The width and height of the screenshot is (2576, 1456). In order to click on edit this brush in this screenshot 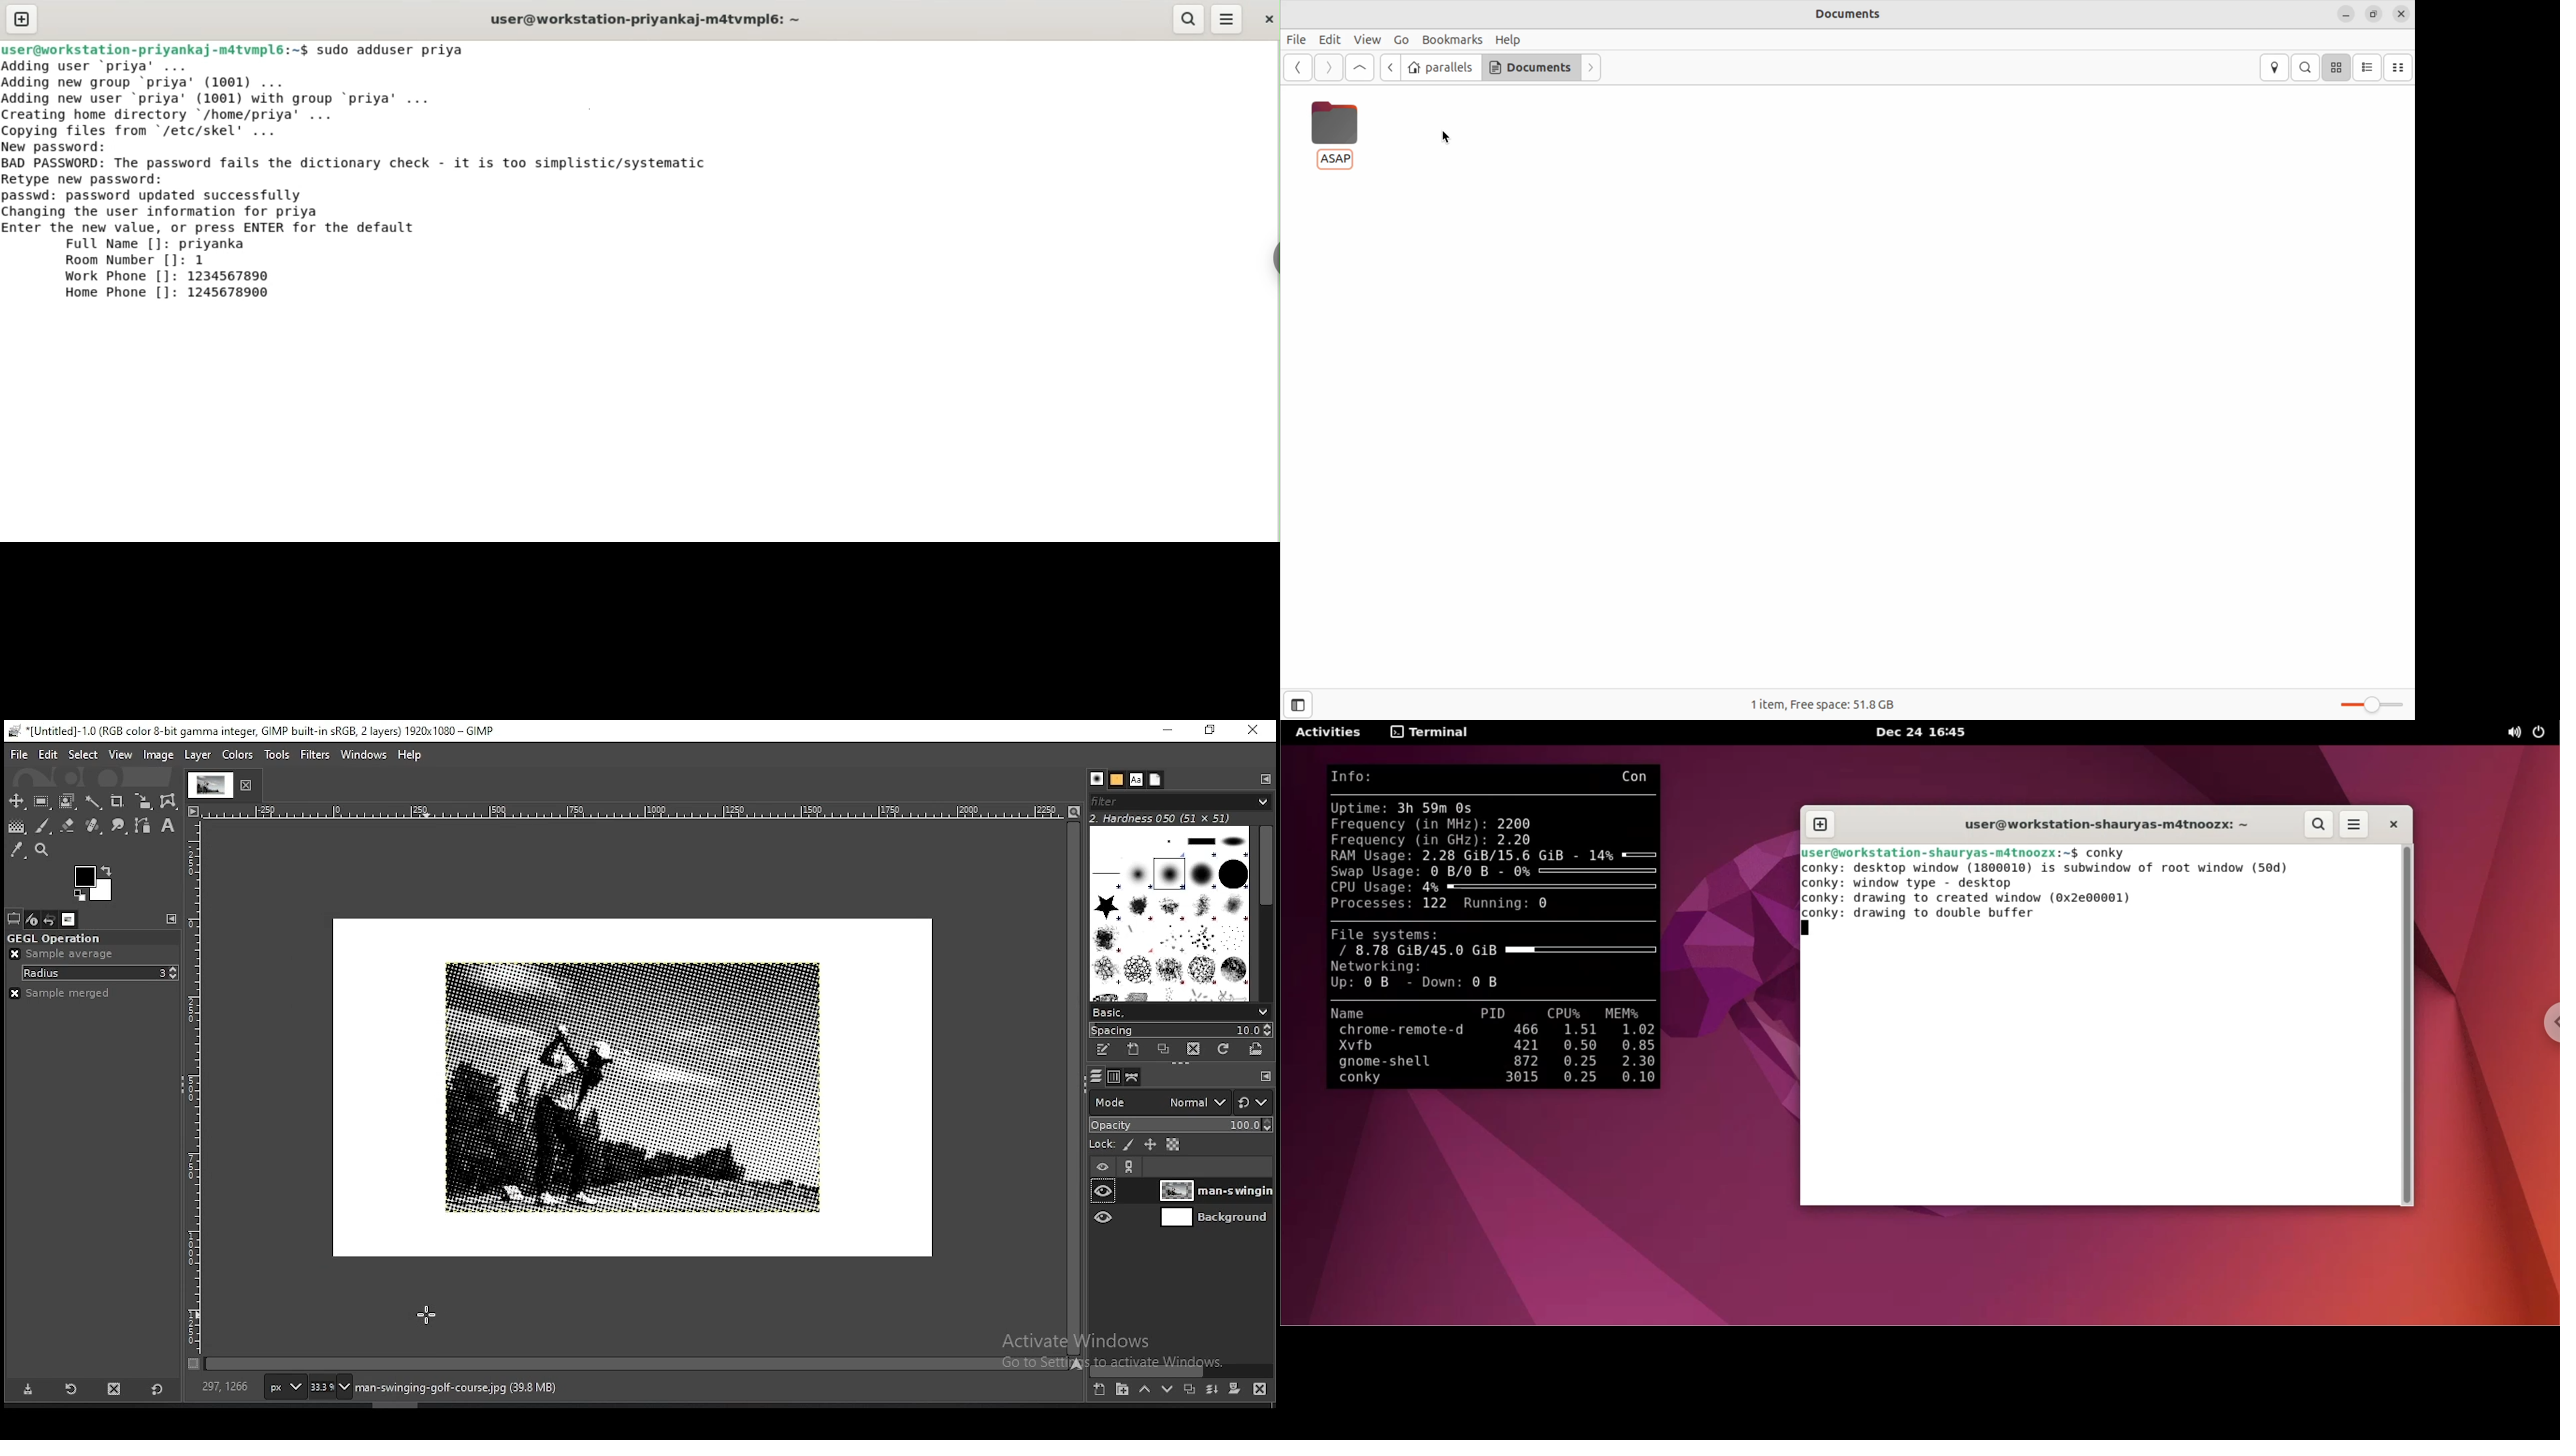, I will do `click(1104, 1051)`.